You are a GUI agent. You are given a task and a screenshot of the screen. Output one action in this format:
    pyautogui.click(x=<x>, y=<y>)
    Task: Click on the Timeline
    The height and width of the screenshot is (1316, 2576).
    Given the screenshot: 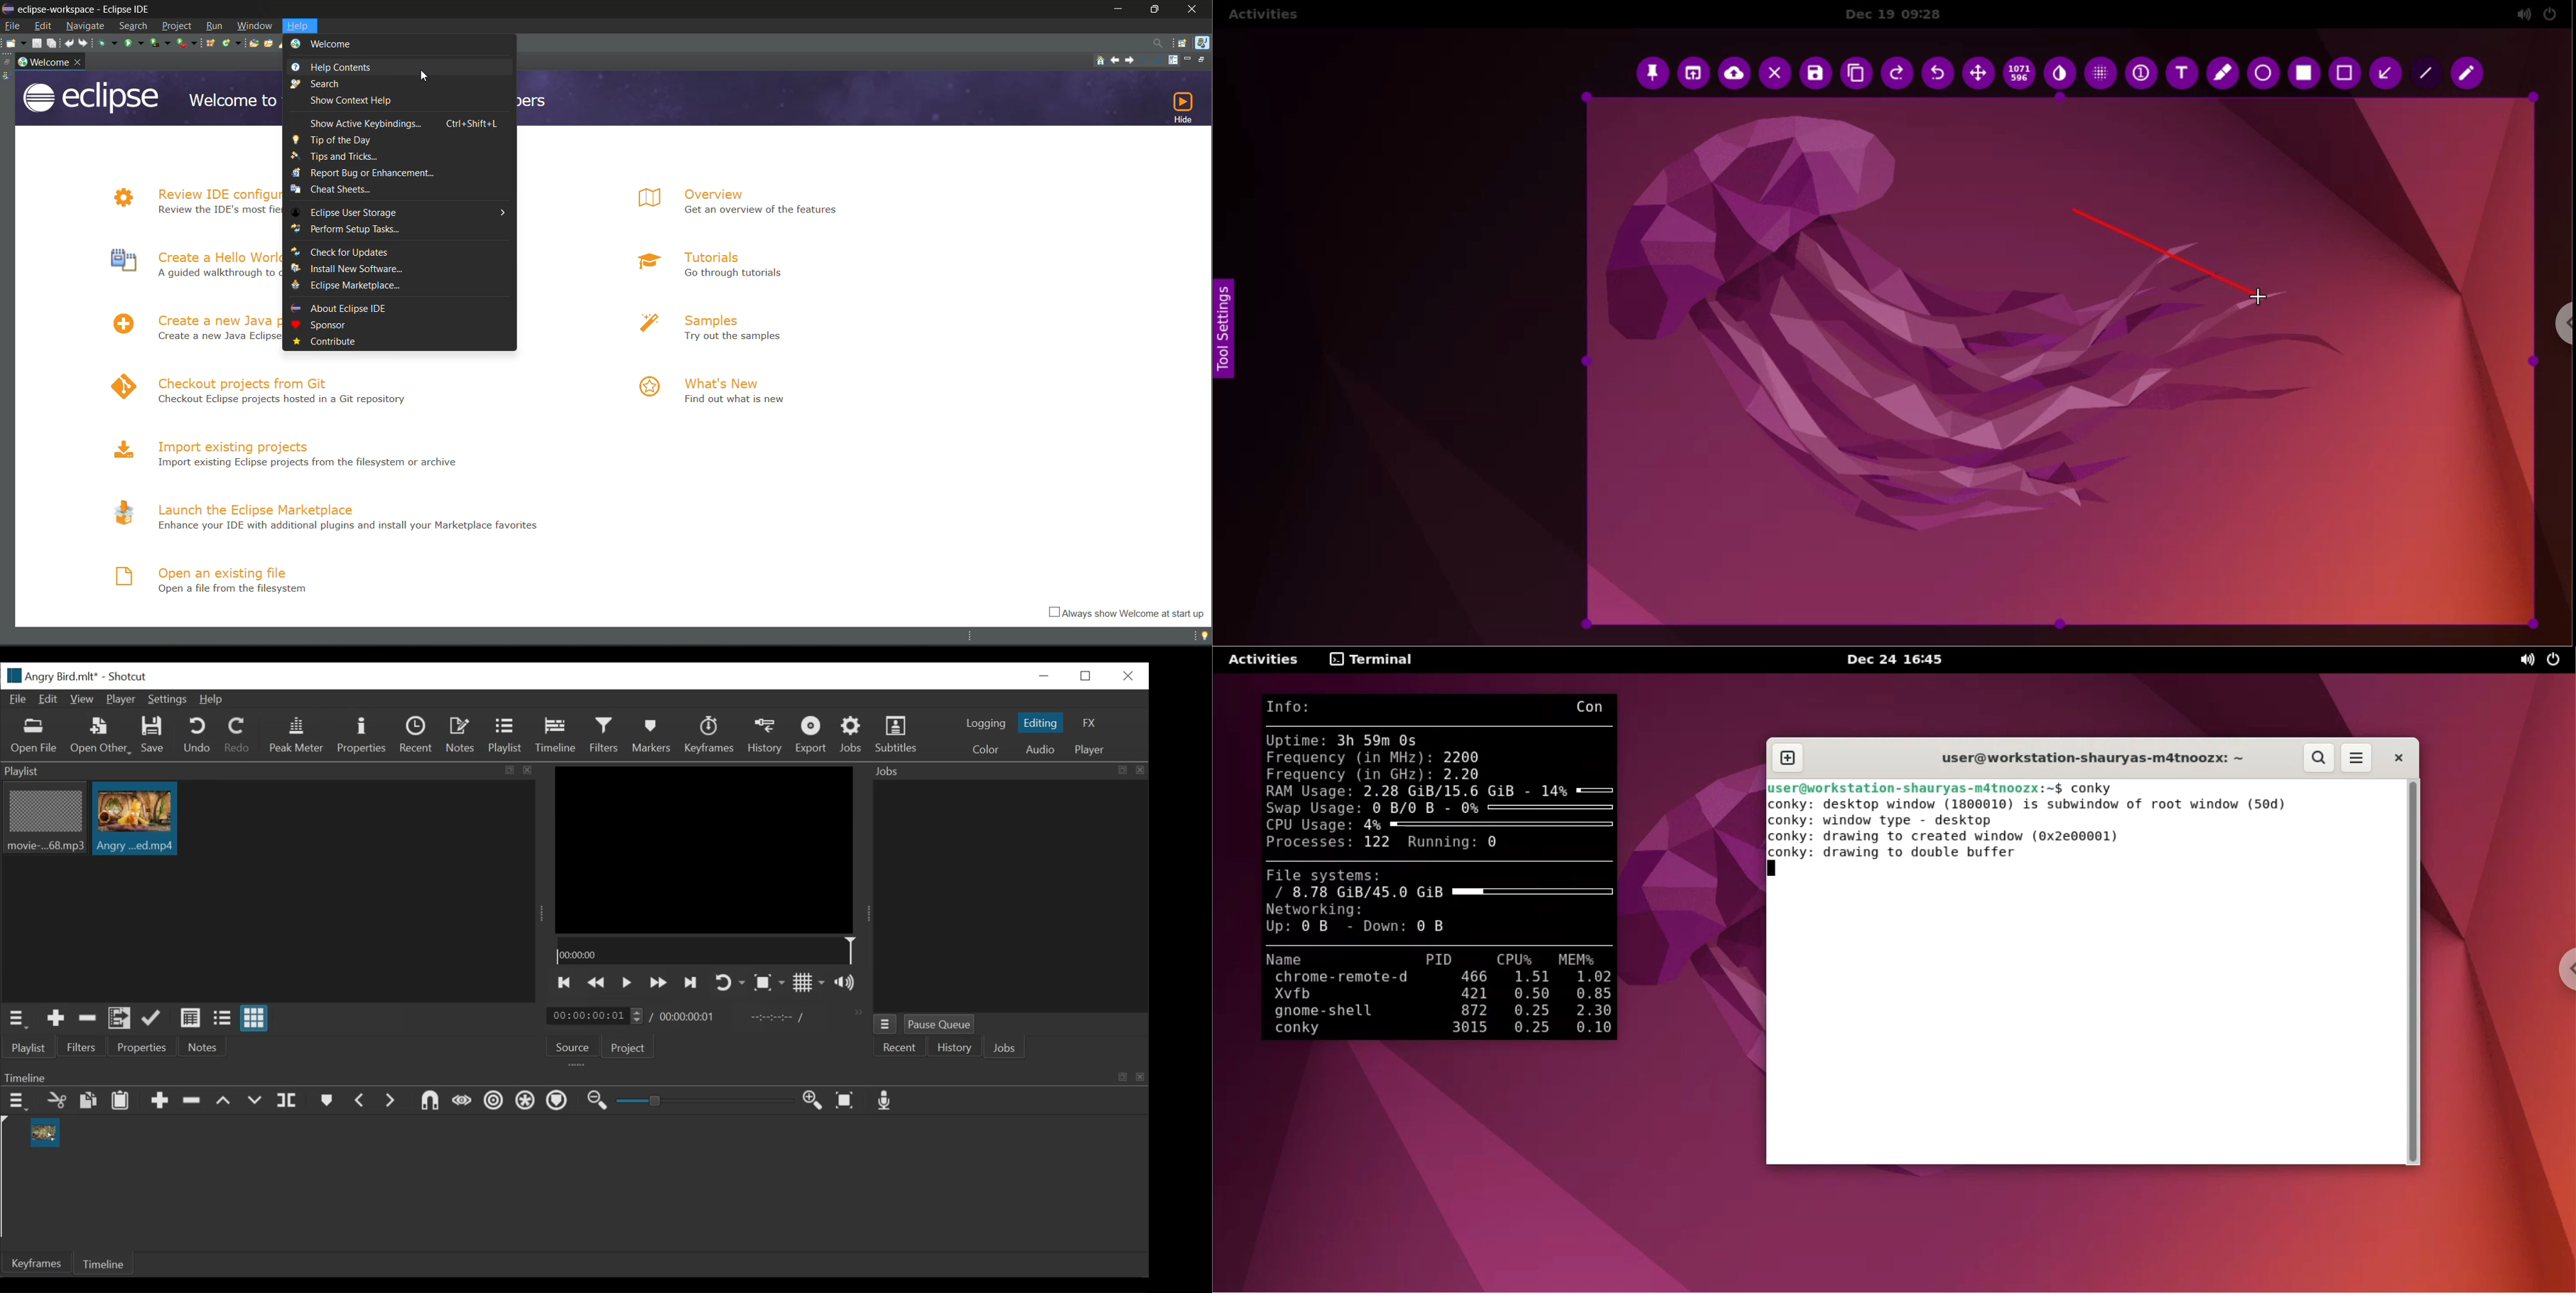 What is the action you would take?
    pyautogui.click(x=574, y=1075)
    